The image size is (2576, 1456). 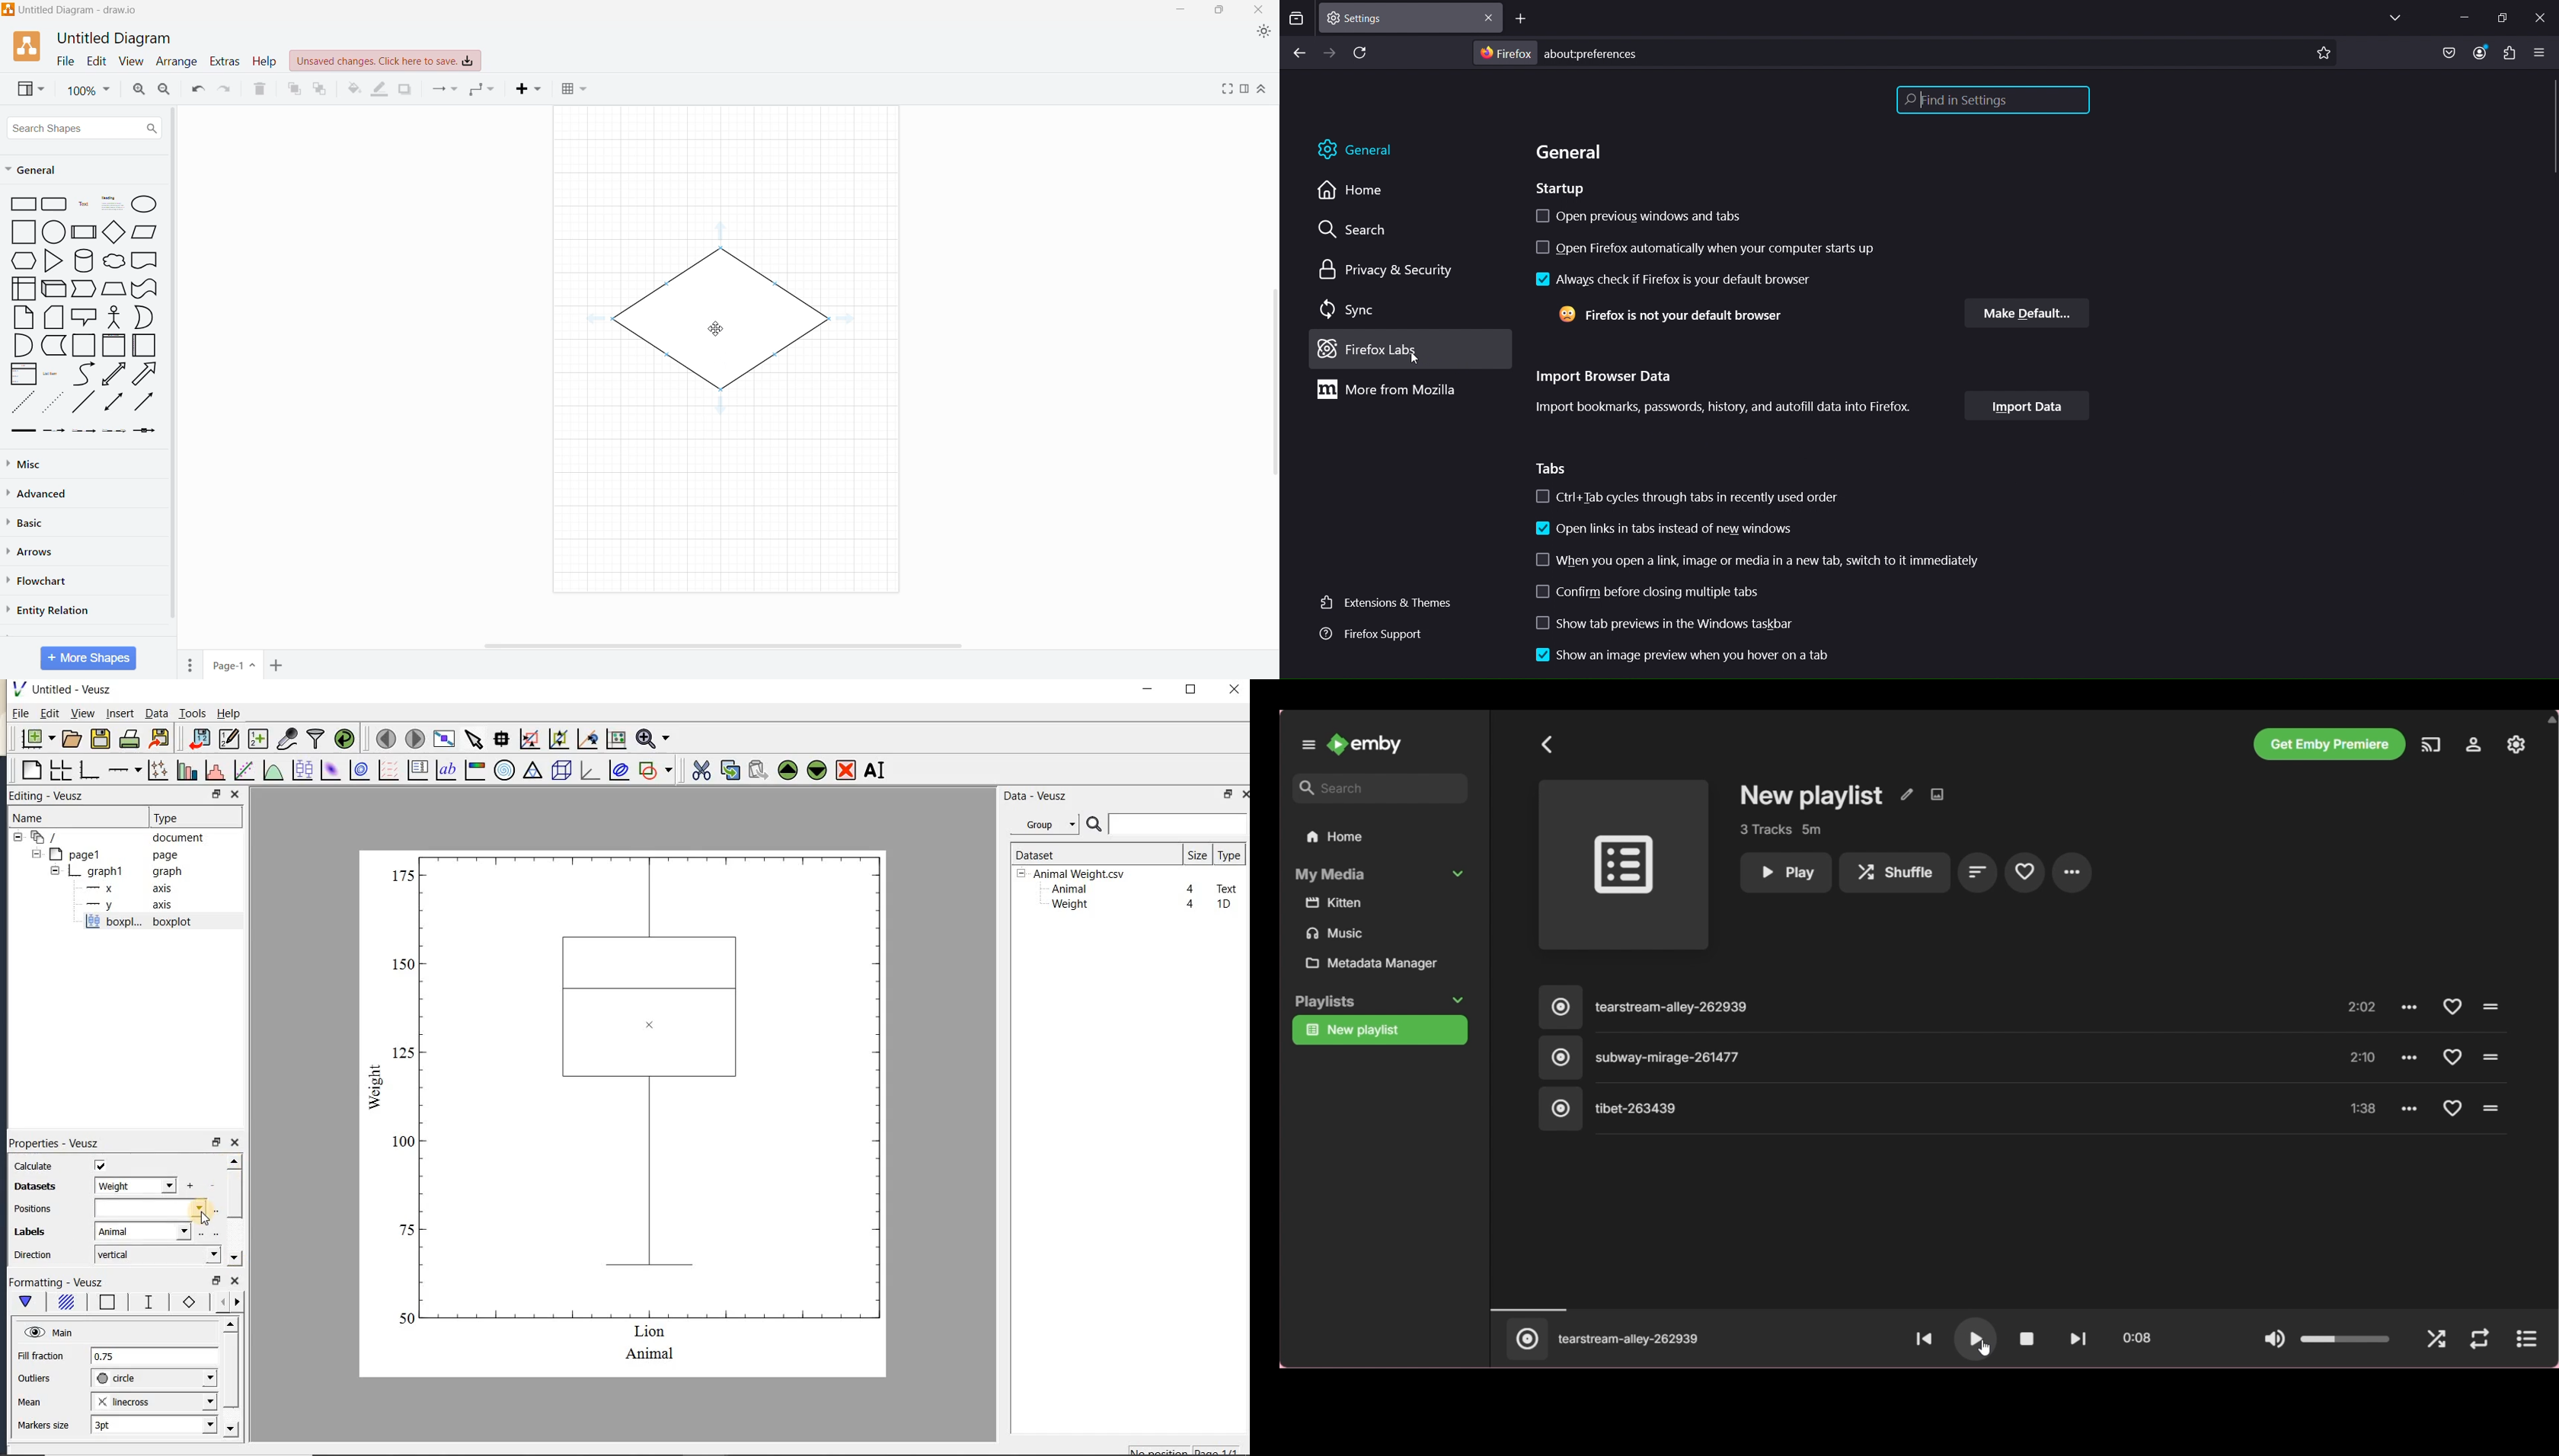 I want to click on move from mozilla, so click(x=1391, y=392).